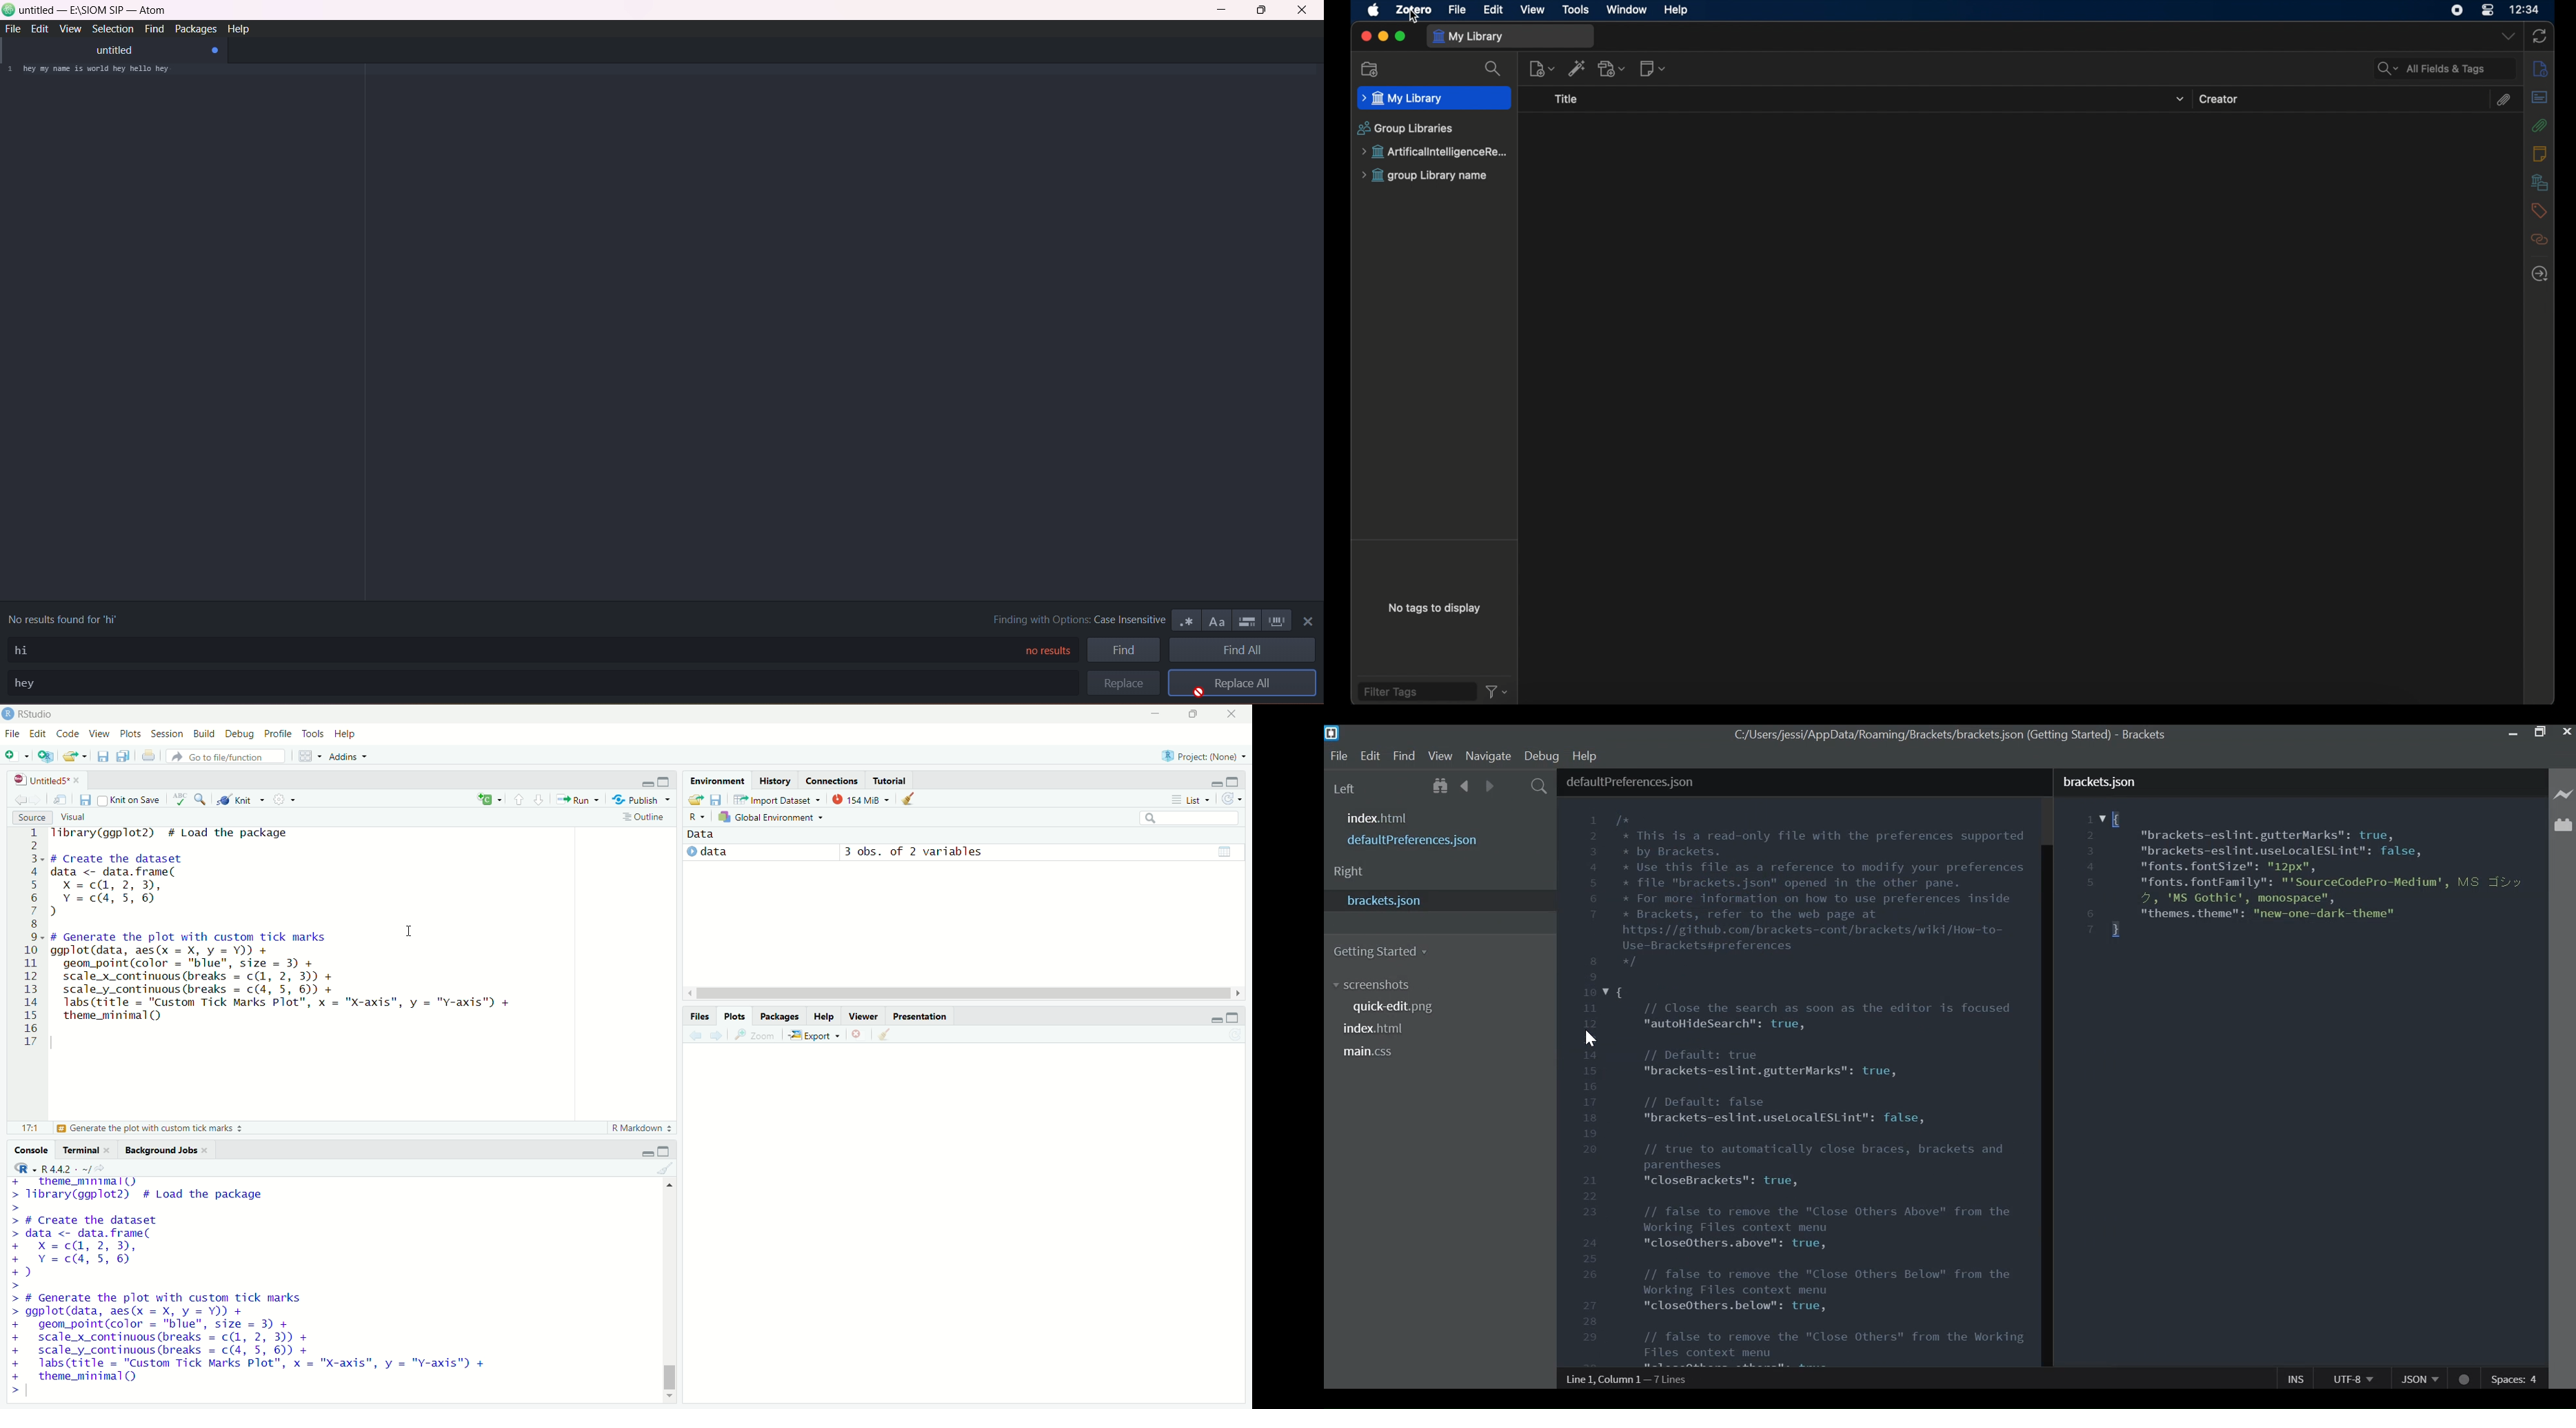 The image size is (2576, 1428). Describe the element at coordinates (543, 801) in the screenshot. I see `go to next section/chunk` at that location.